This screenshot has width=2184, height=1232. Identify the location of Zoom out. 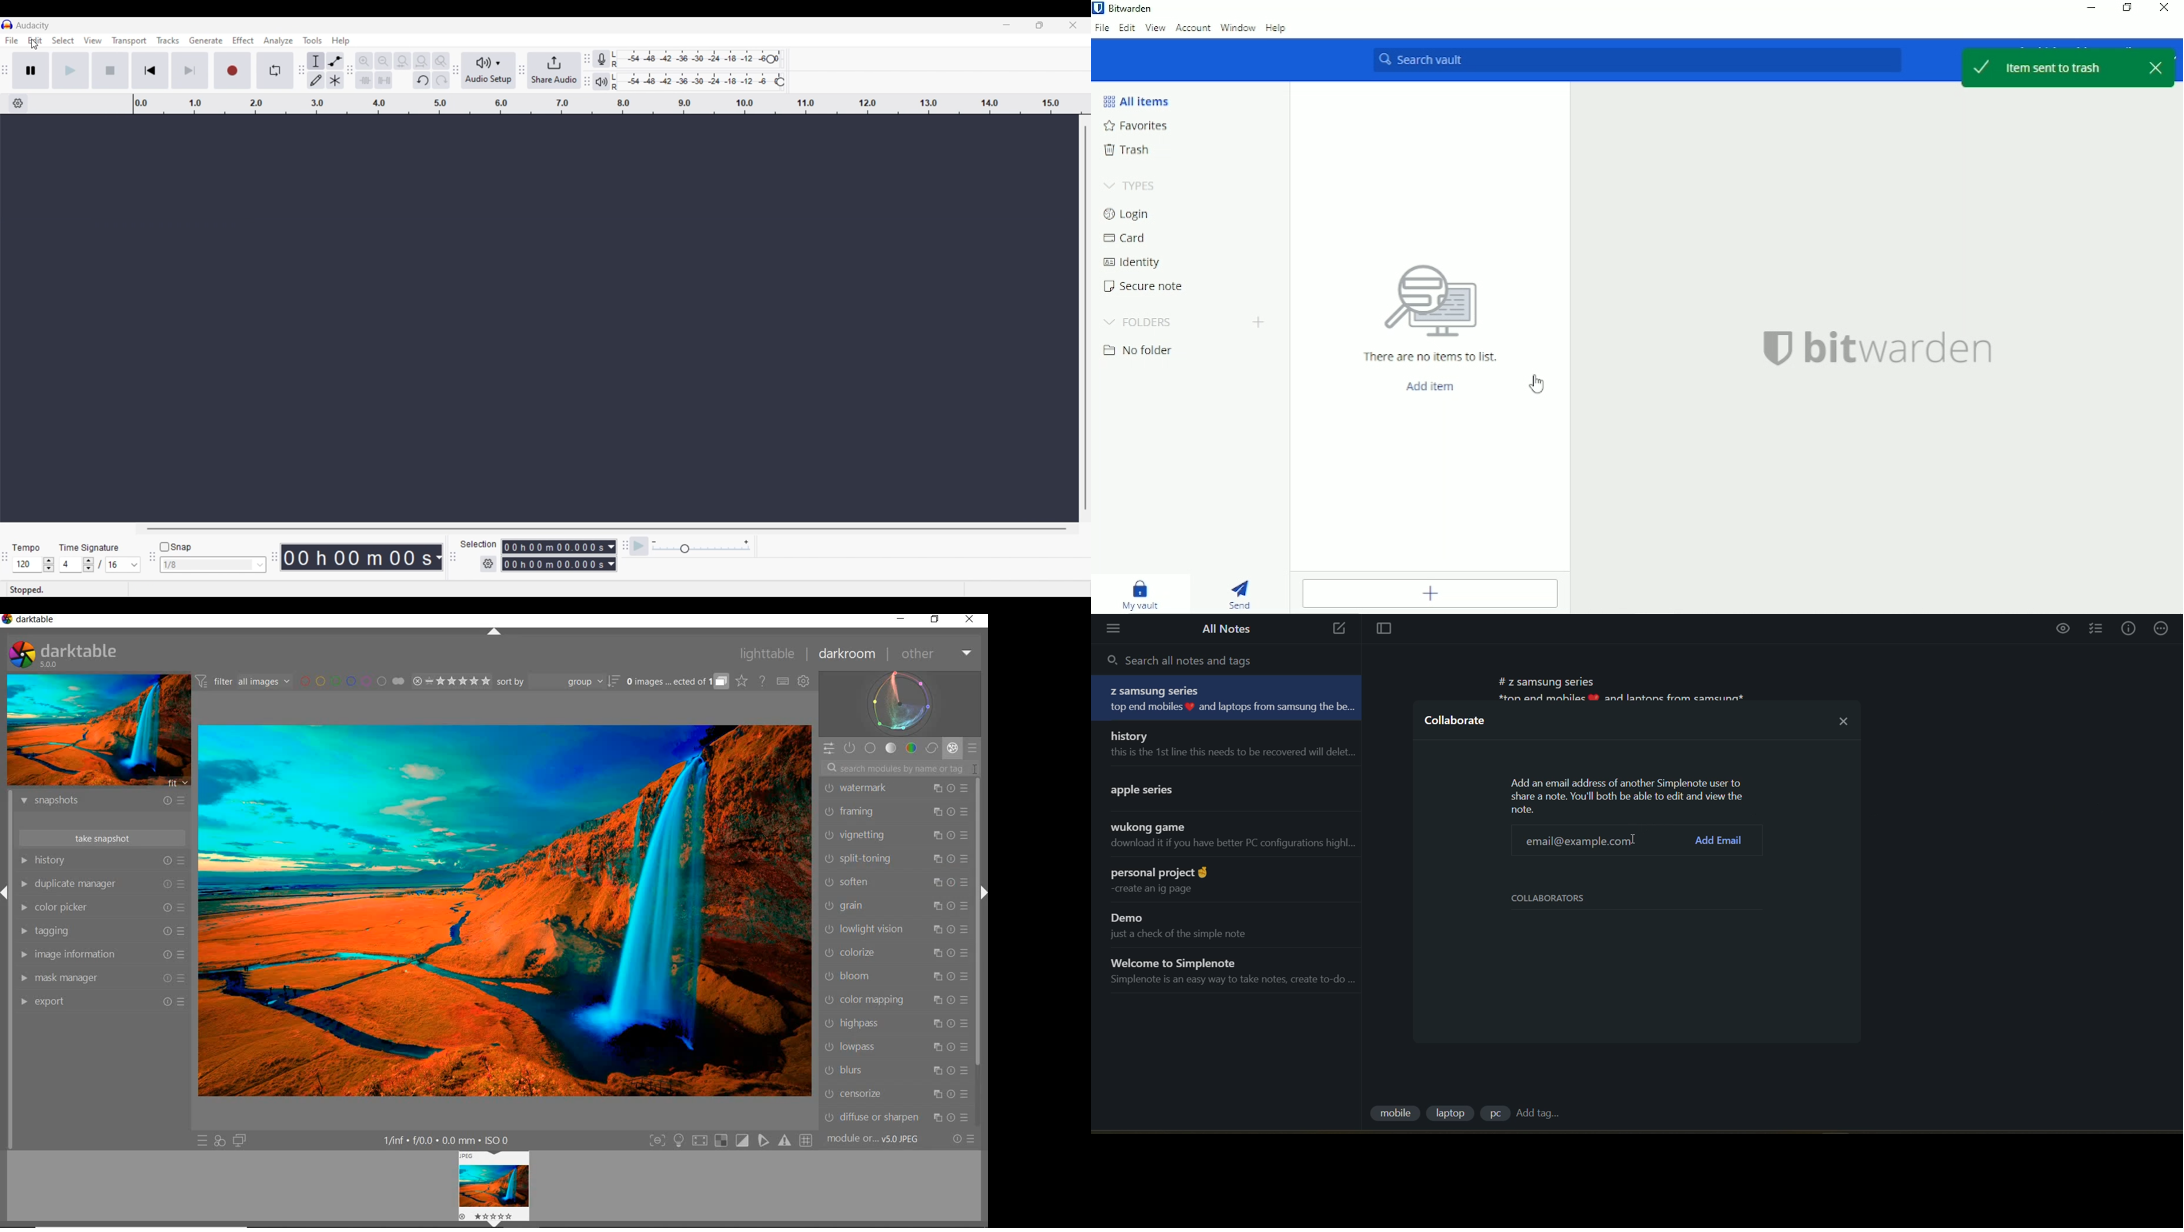
(383, 61).